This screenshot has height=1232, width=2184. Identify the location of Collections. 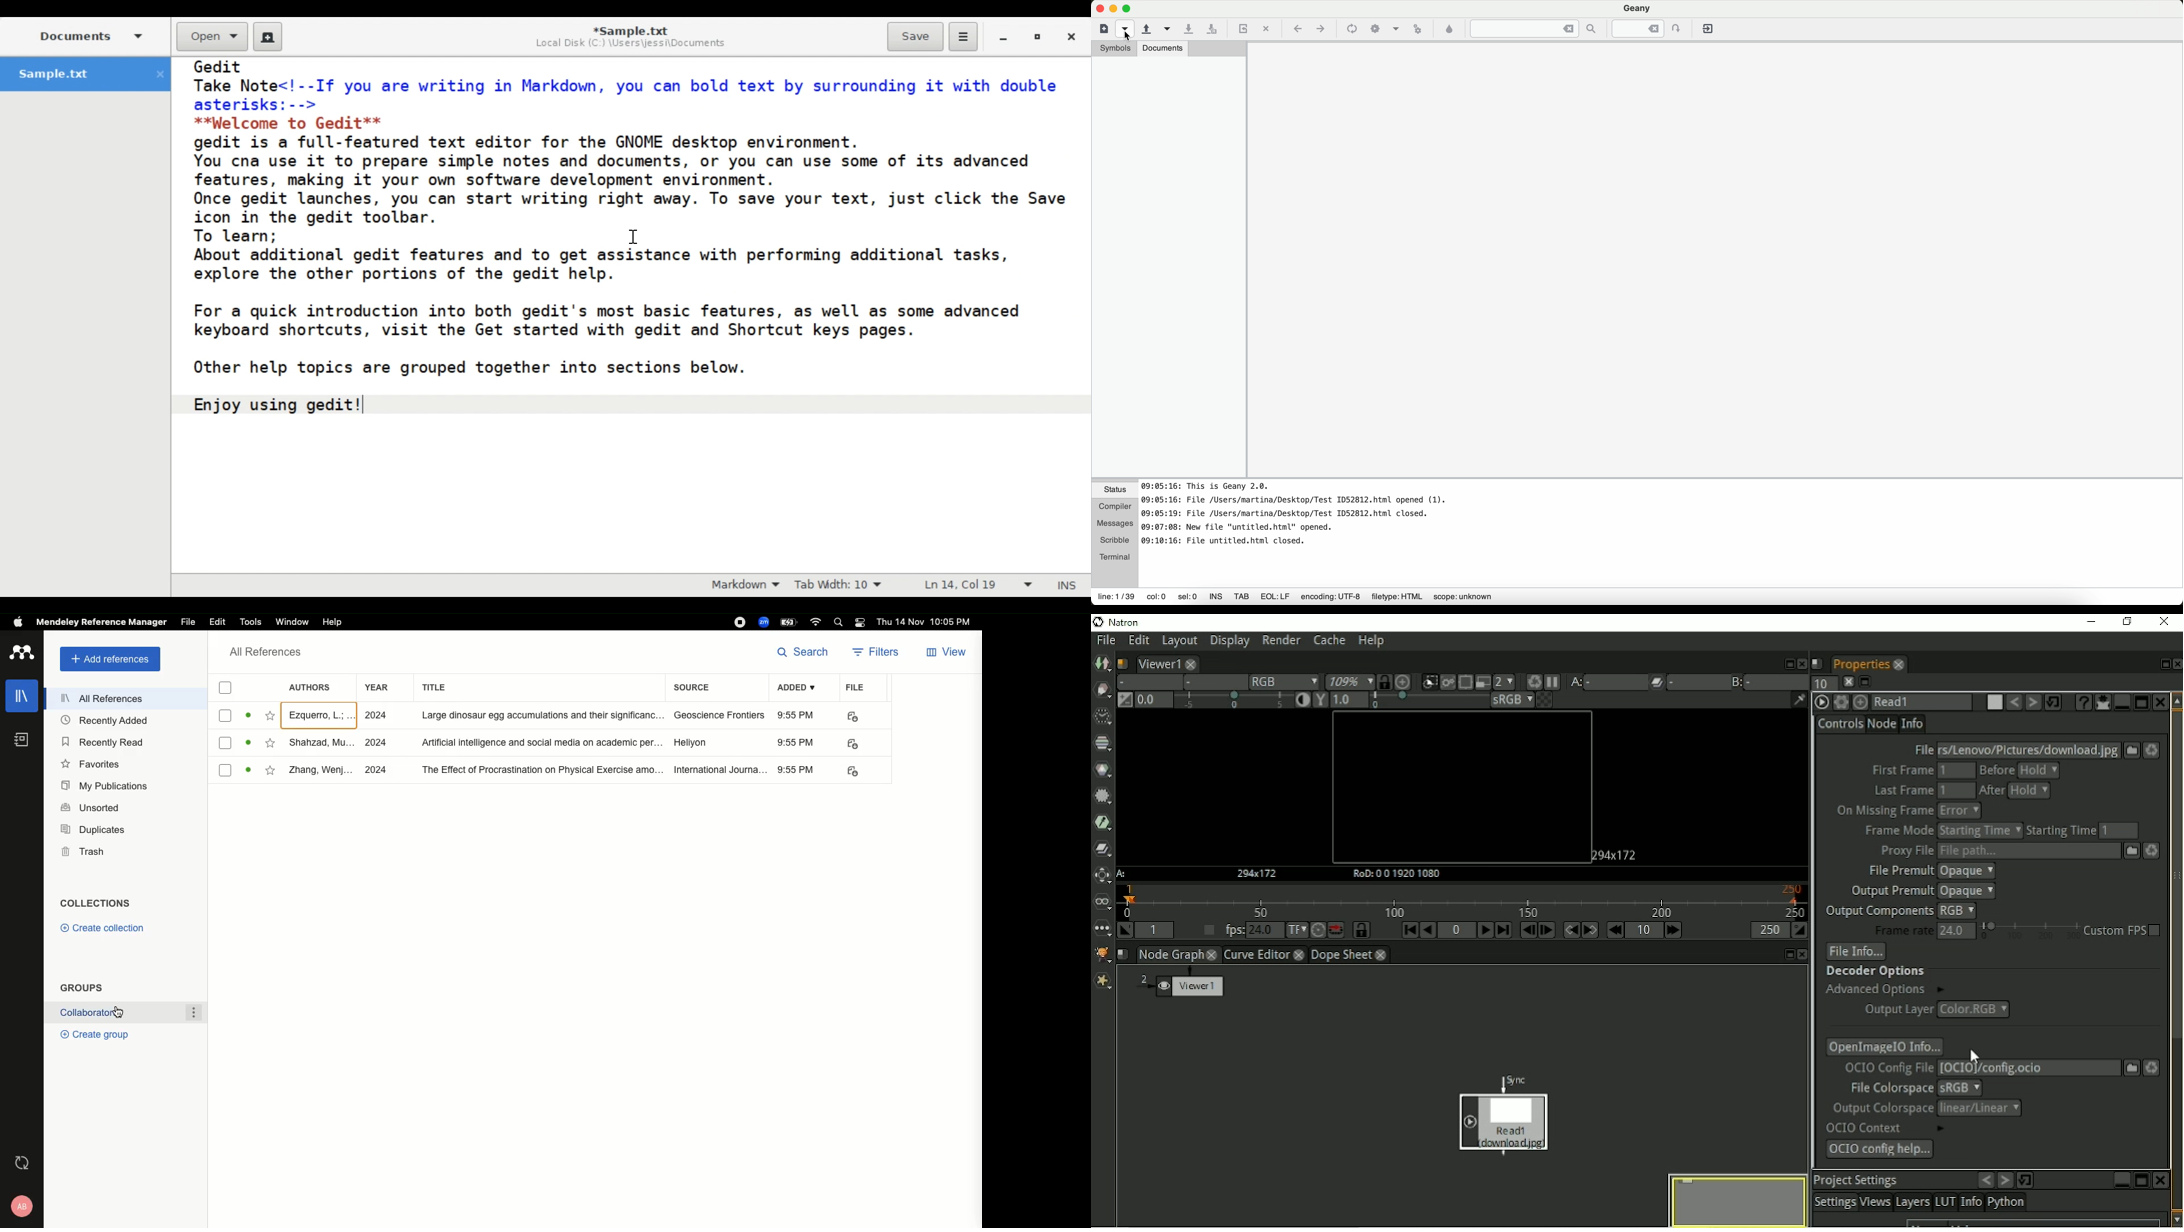
(100, 905).